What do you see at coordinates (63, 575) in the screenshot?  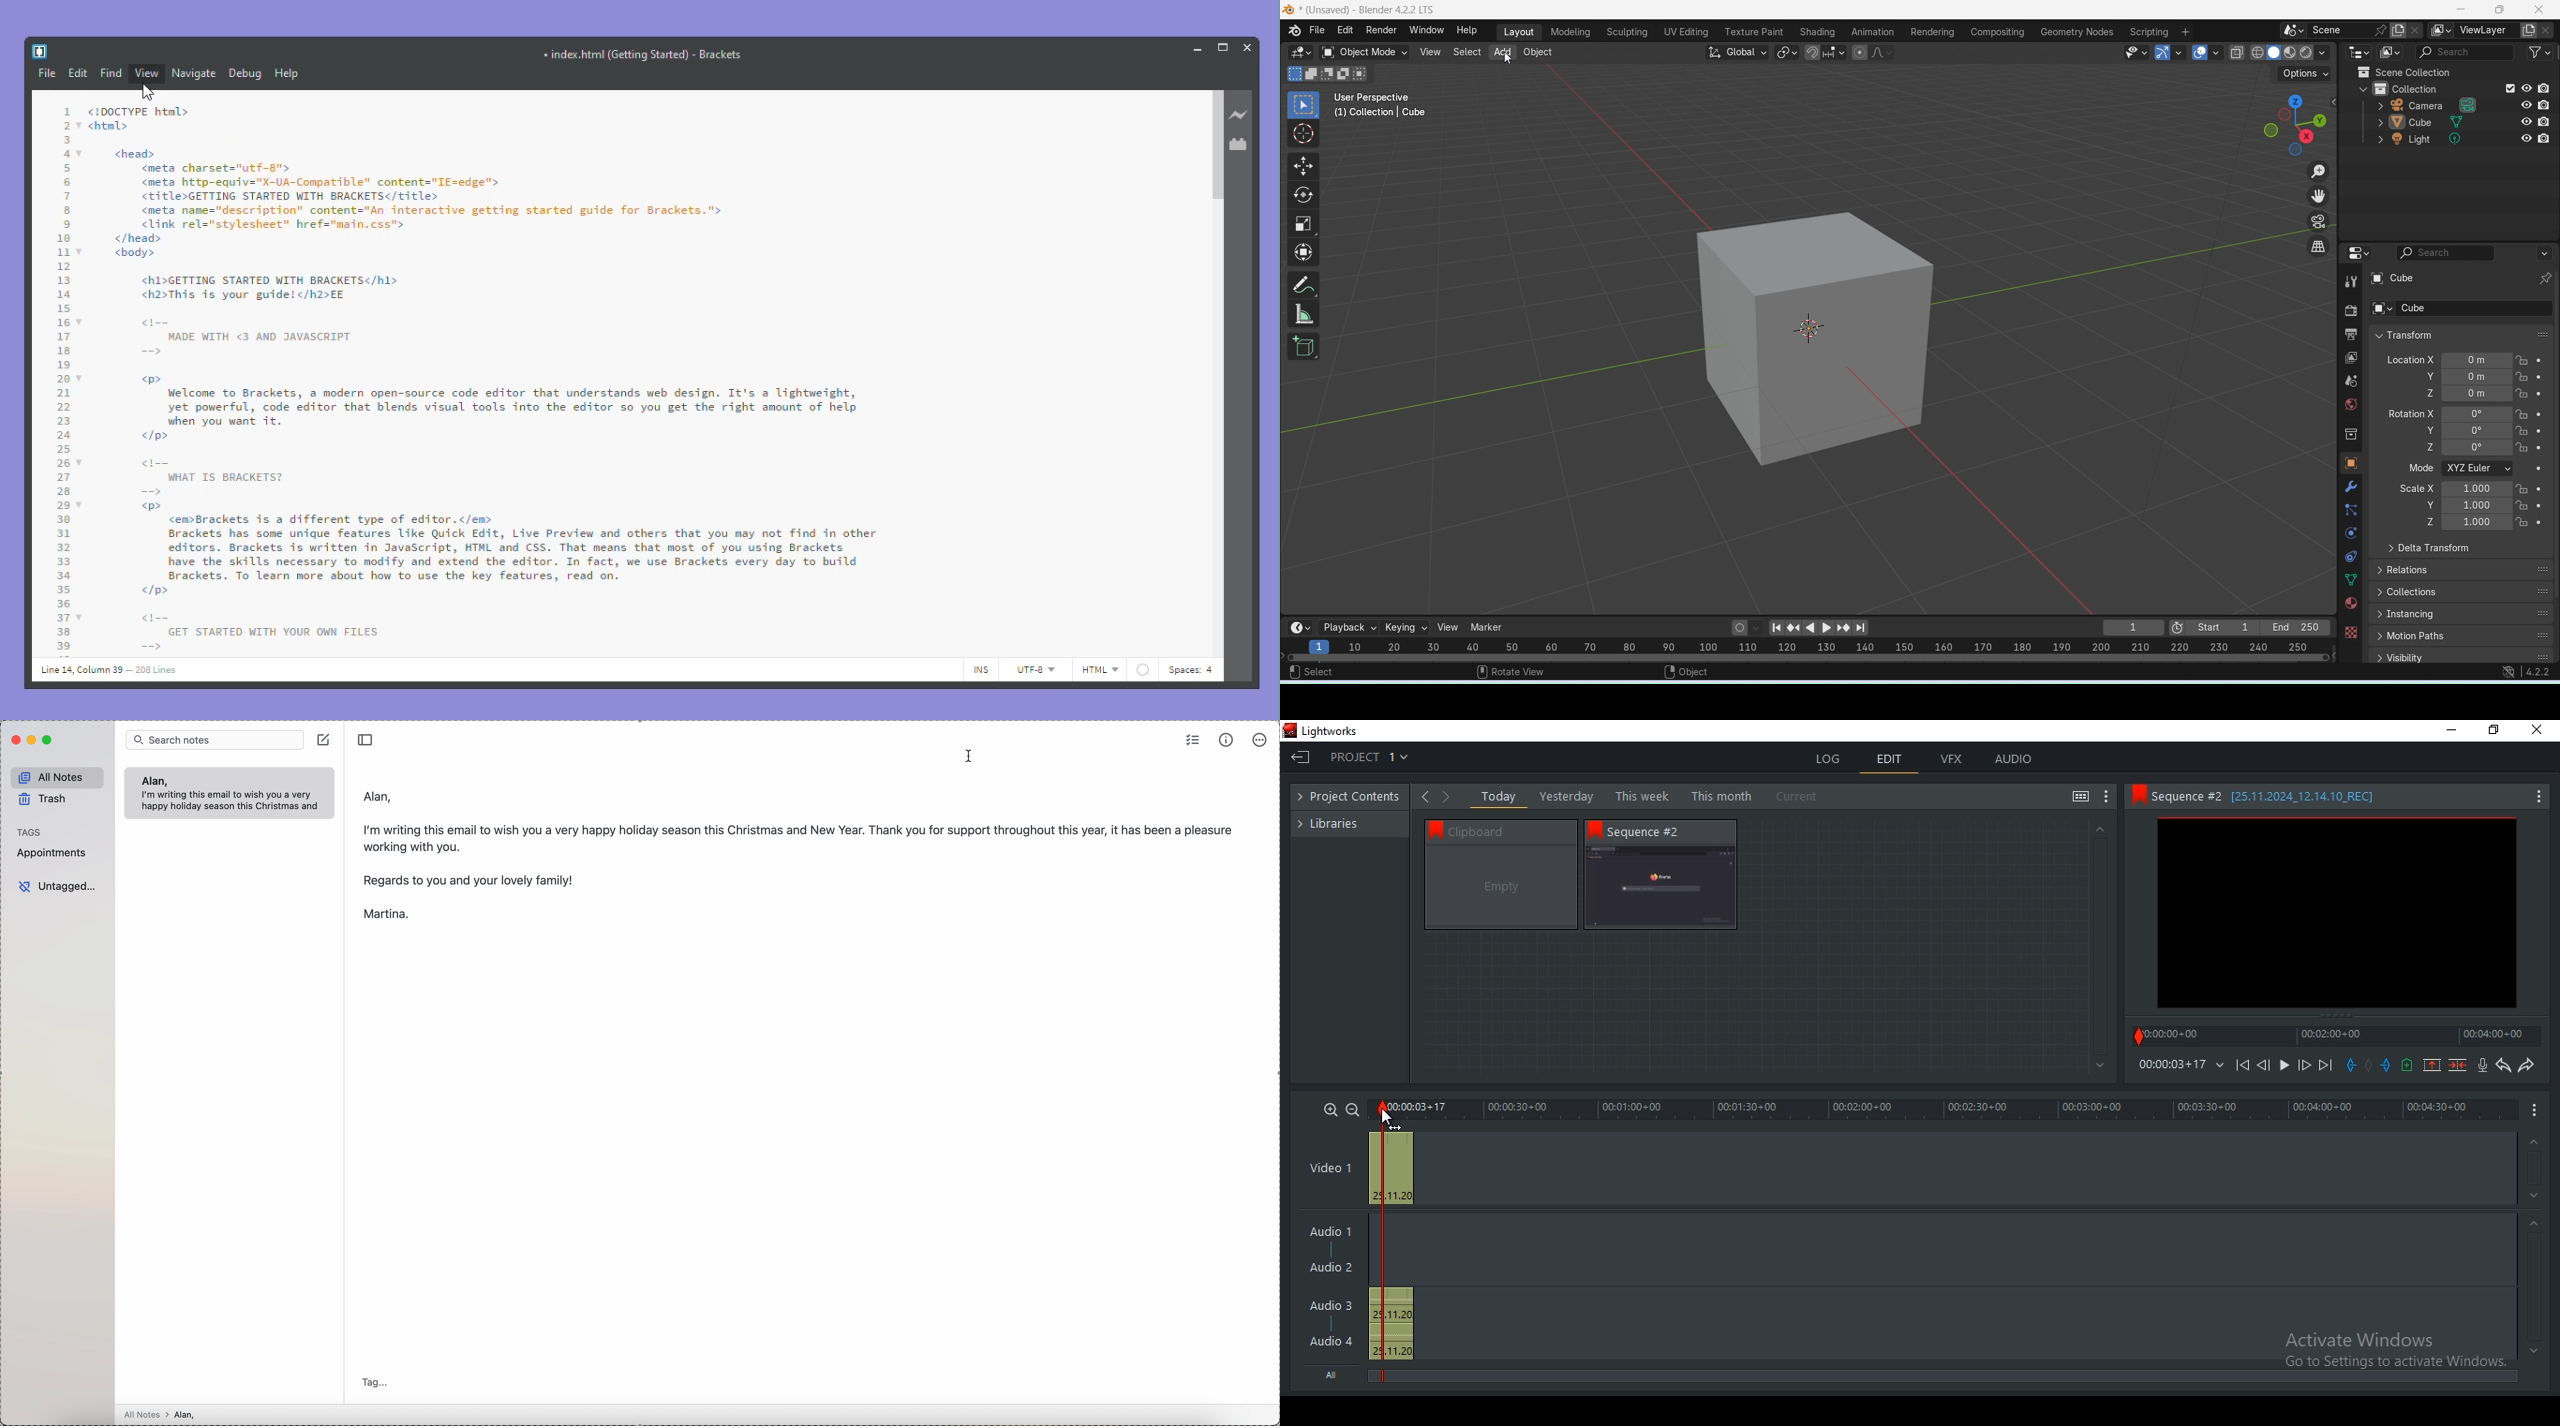 I see `34` at bounding box center [63, 575].